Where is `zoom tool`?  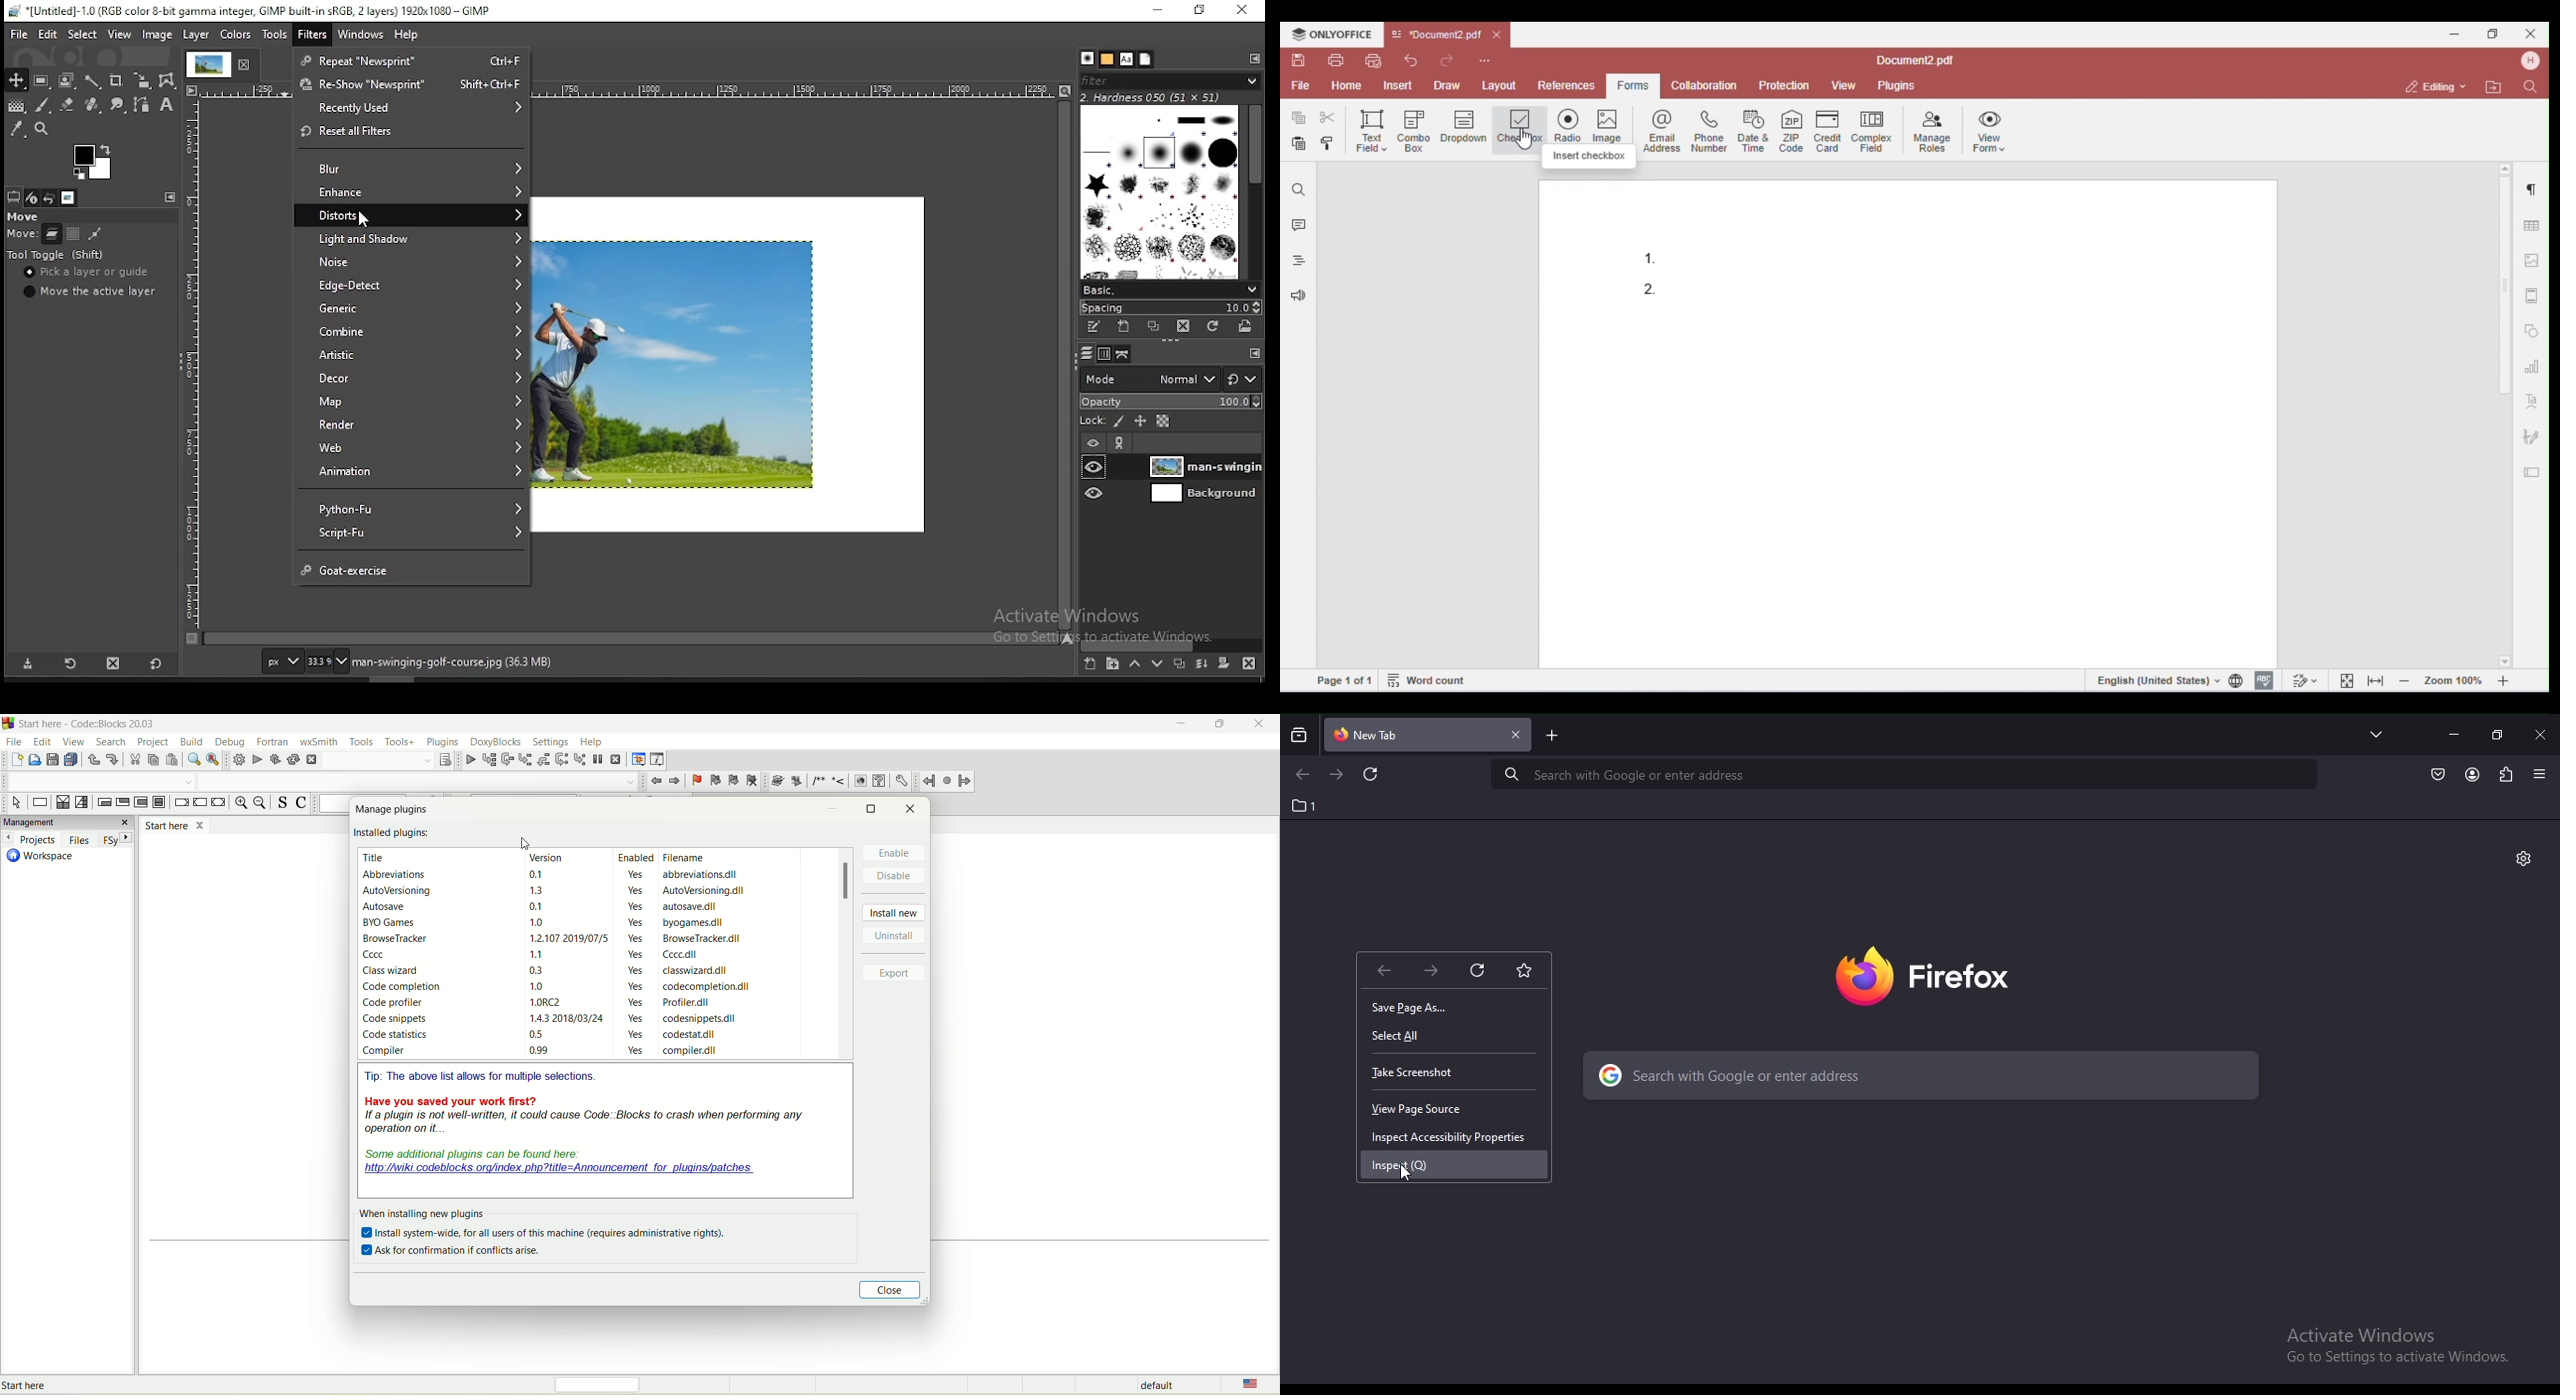
zoom tool is located at coordinates (41, 128).